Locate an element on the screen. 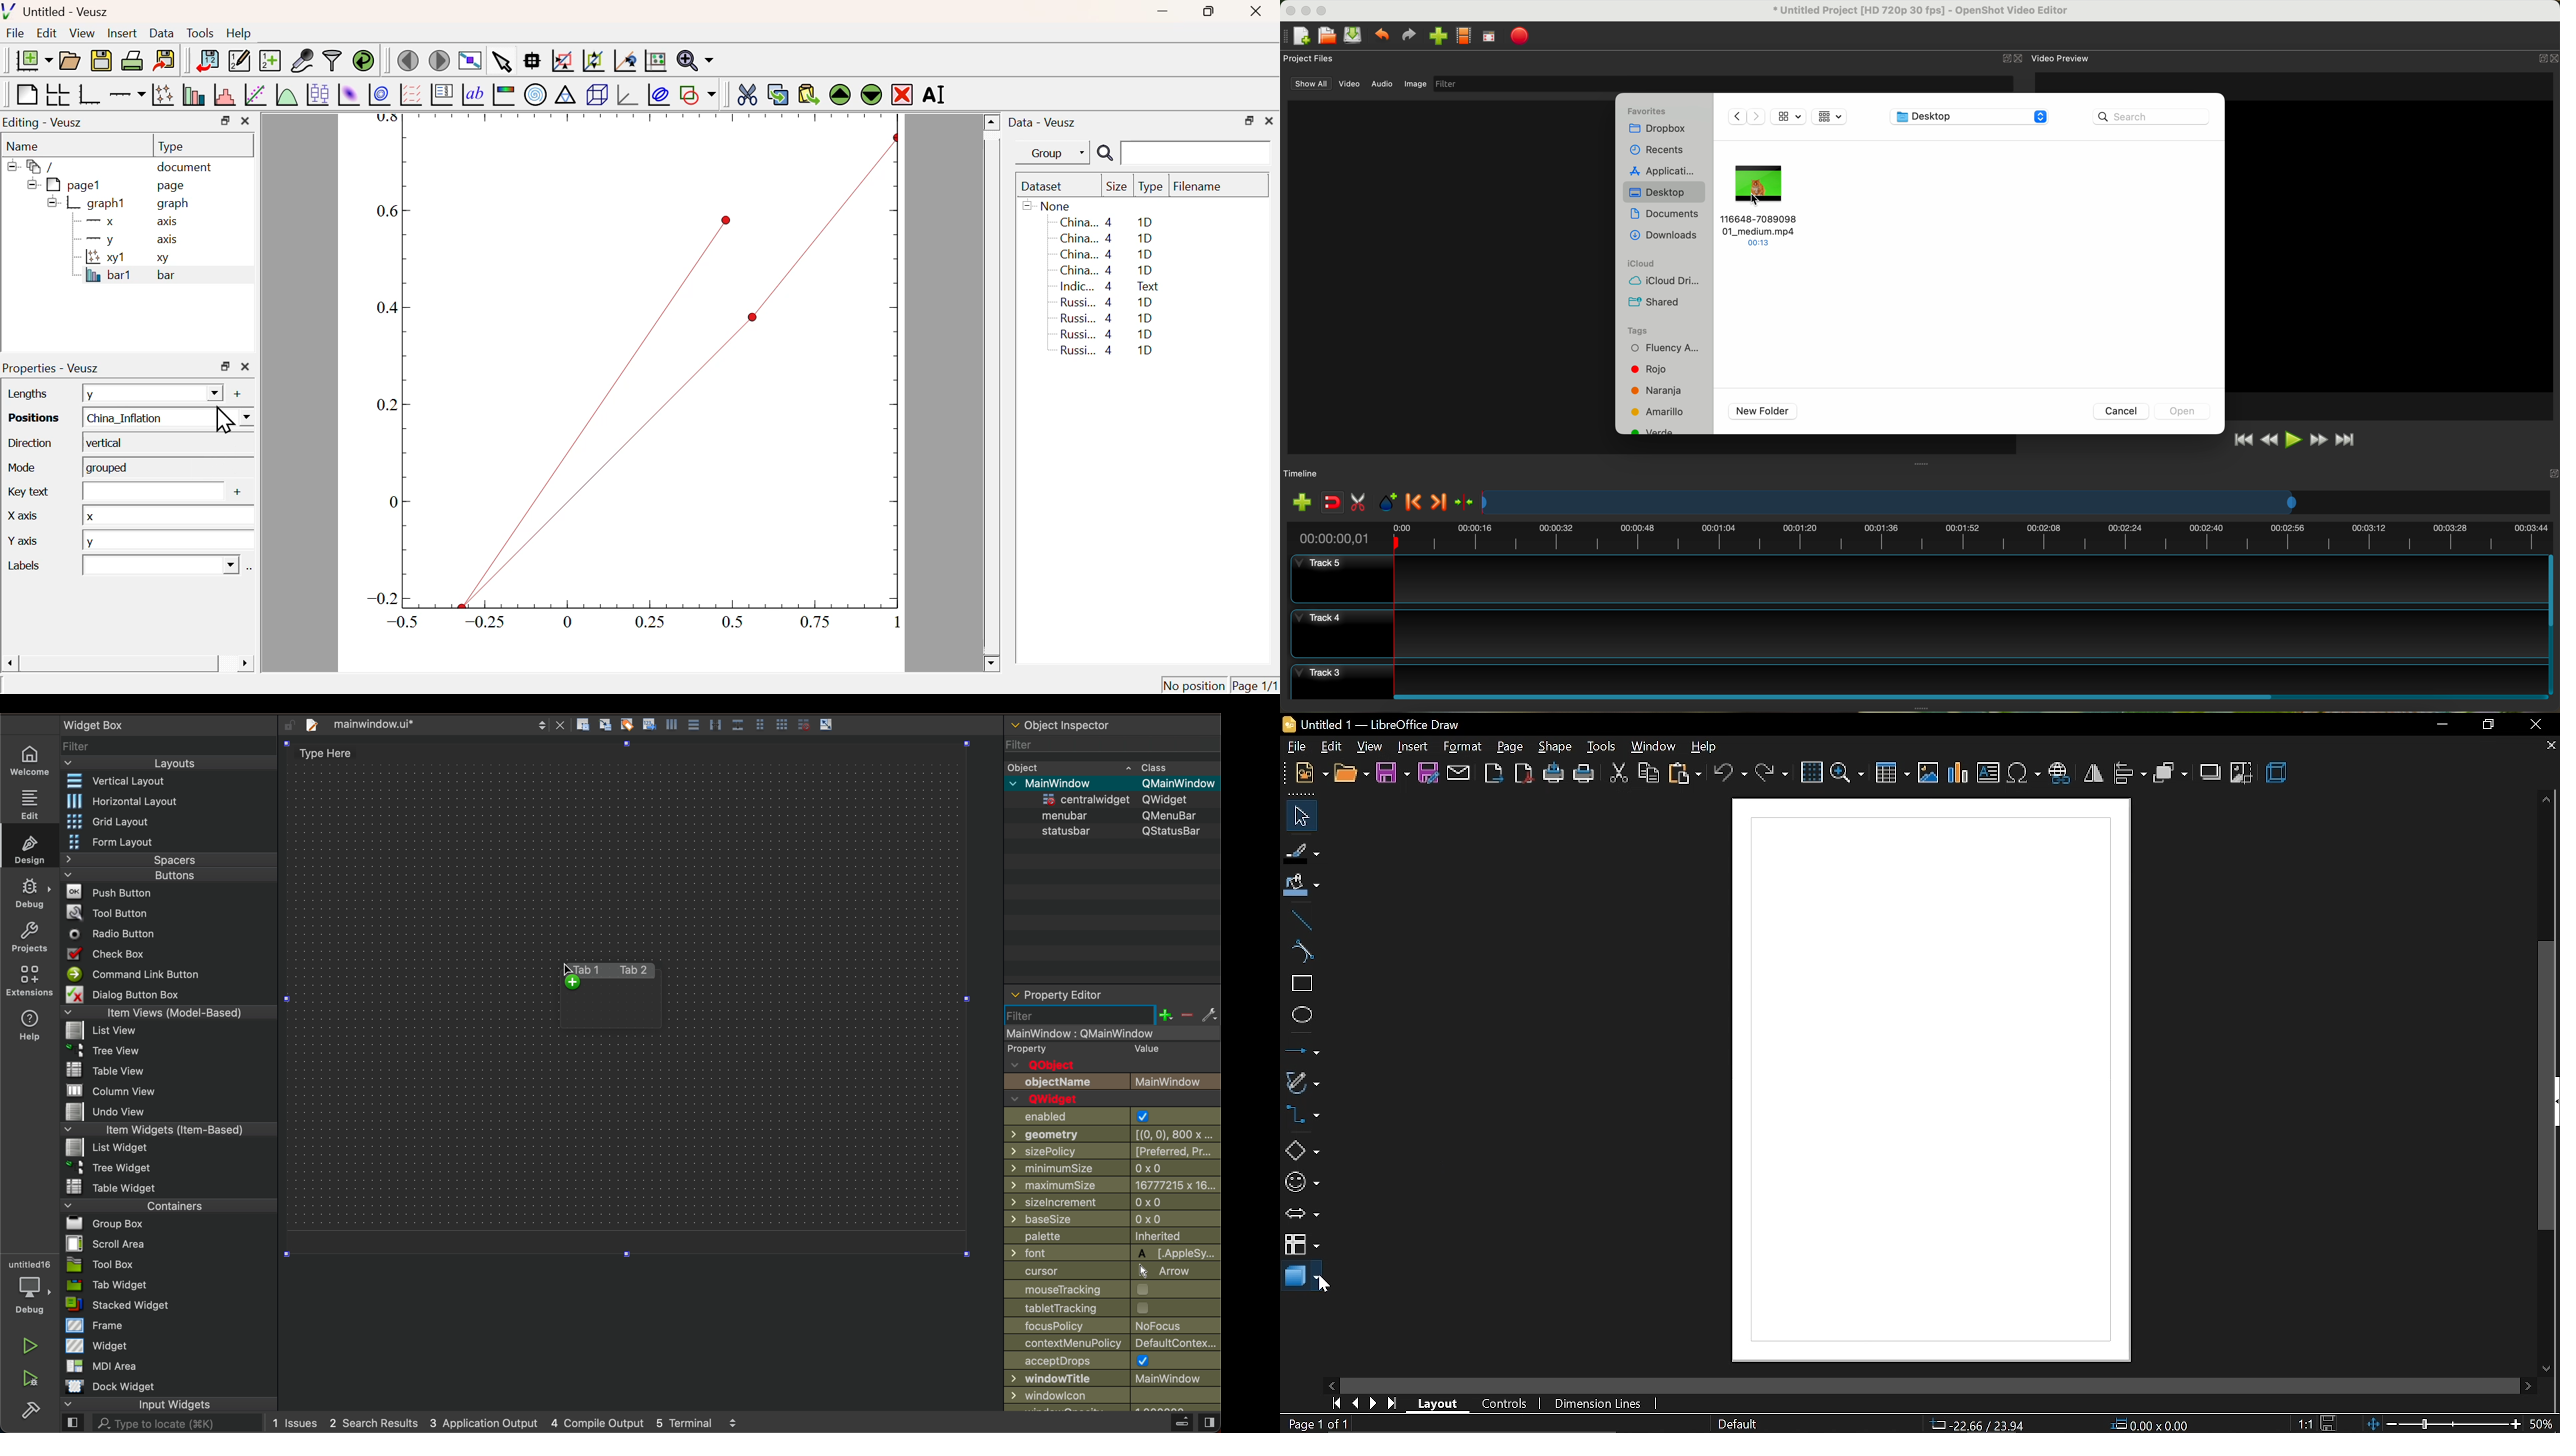 This screenshot has height=1456, width=2576. copy is located at coordinates (1650, 774).